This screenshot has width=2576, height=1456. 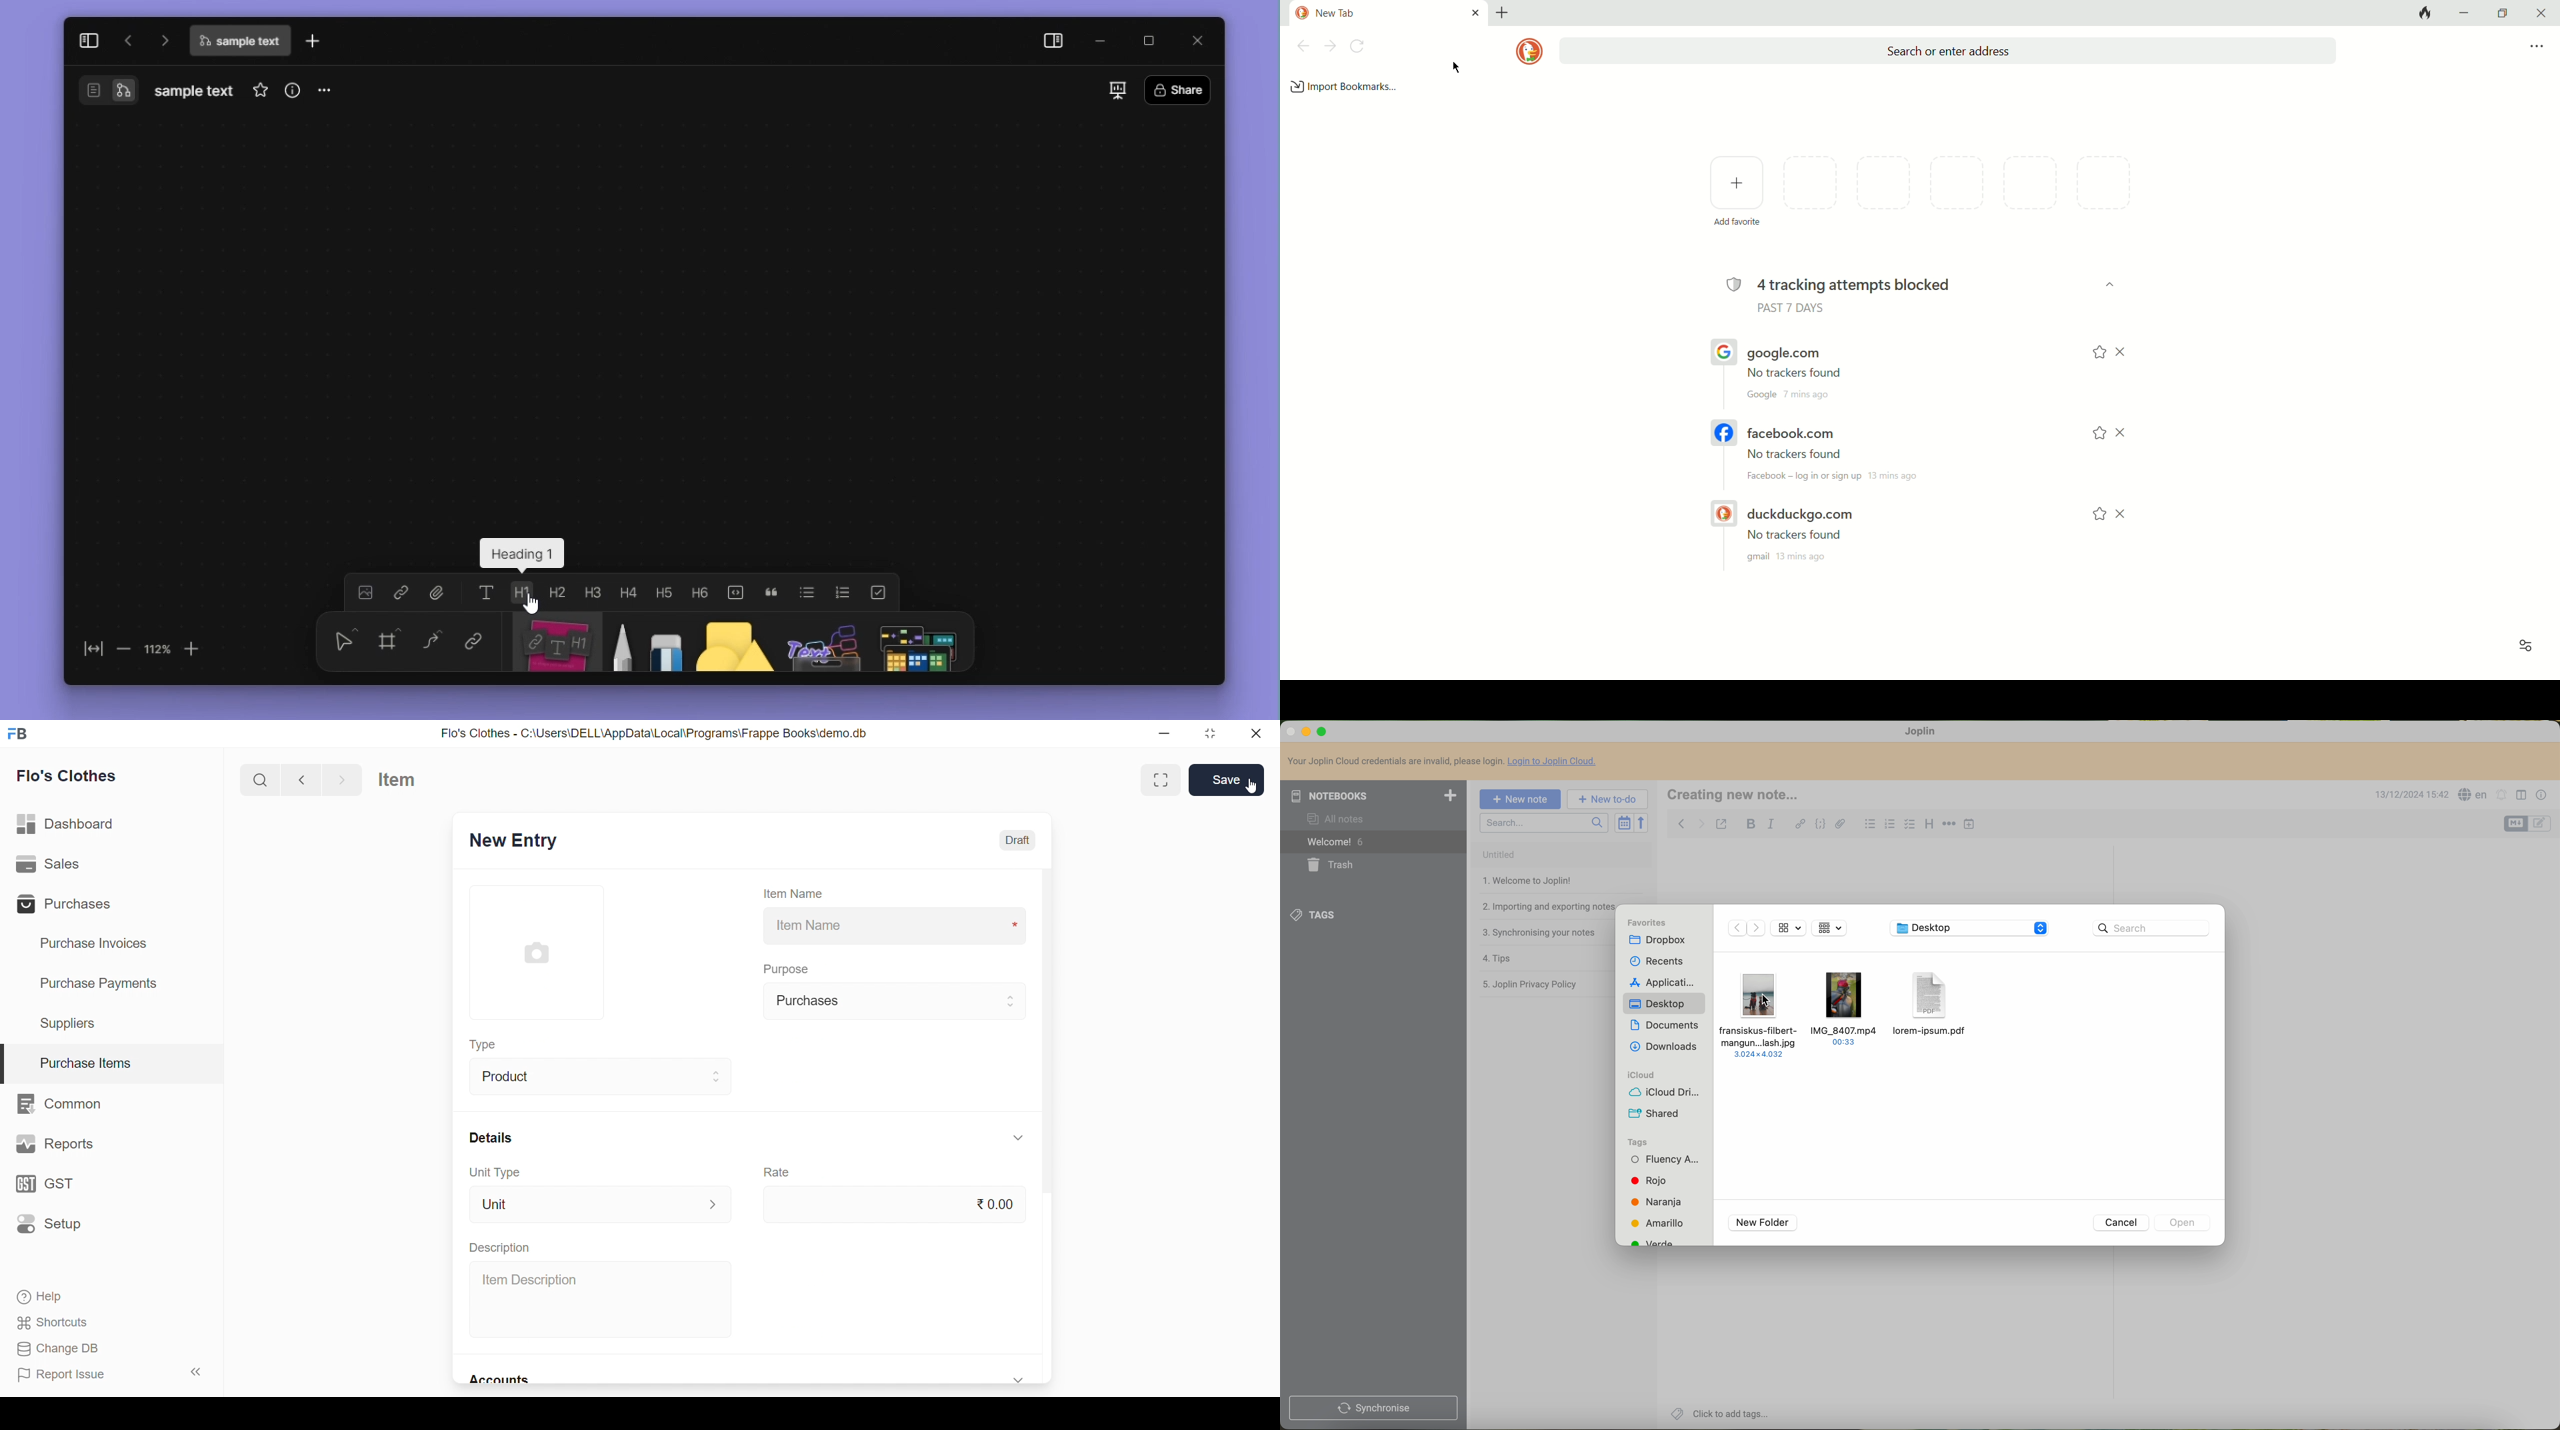 What do you see at coordinates (301, 779) in the screenshot?
I see `navigate backward` at bounding box center [301, 779].